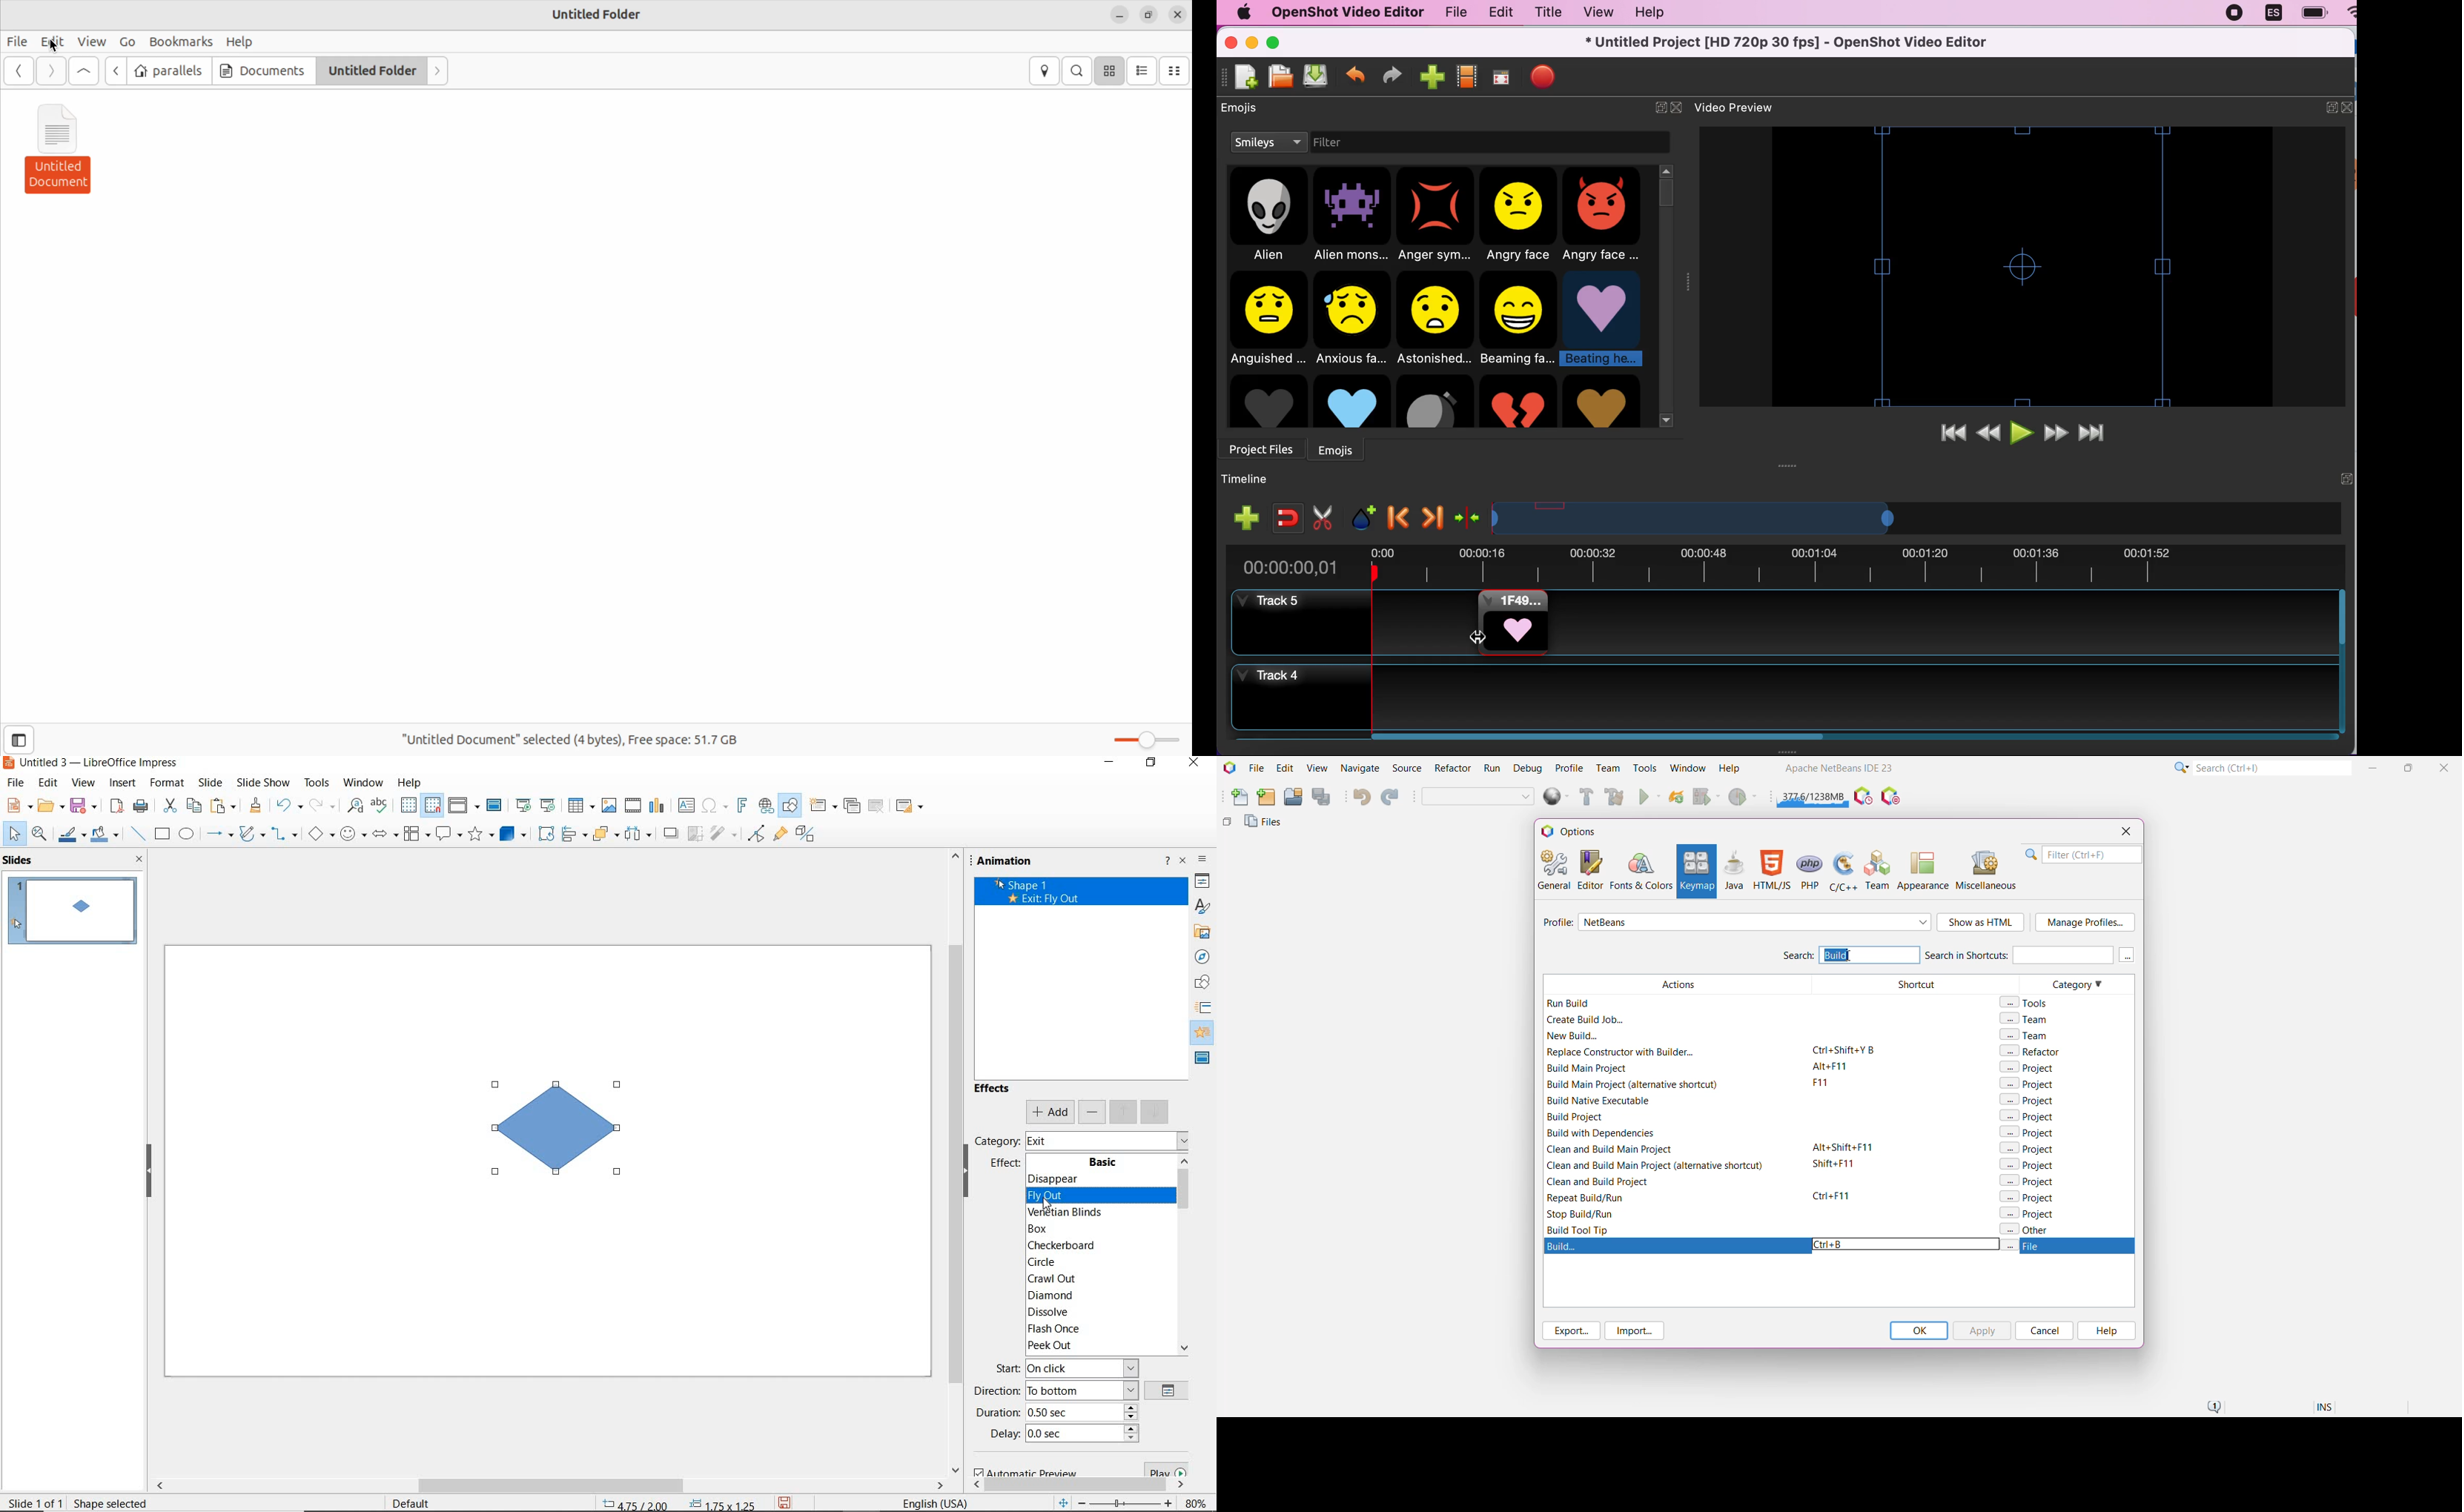  What do you see at coordinates (40, 835) in the screenshot?
I see `zoom and pan` at bounding box center [40, 835].